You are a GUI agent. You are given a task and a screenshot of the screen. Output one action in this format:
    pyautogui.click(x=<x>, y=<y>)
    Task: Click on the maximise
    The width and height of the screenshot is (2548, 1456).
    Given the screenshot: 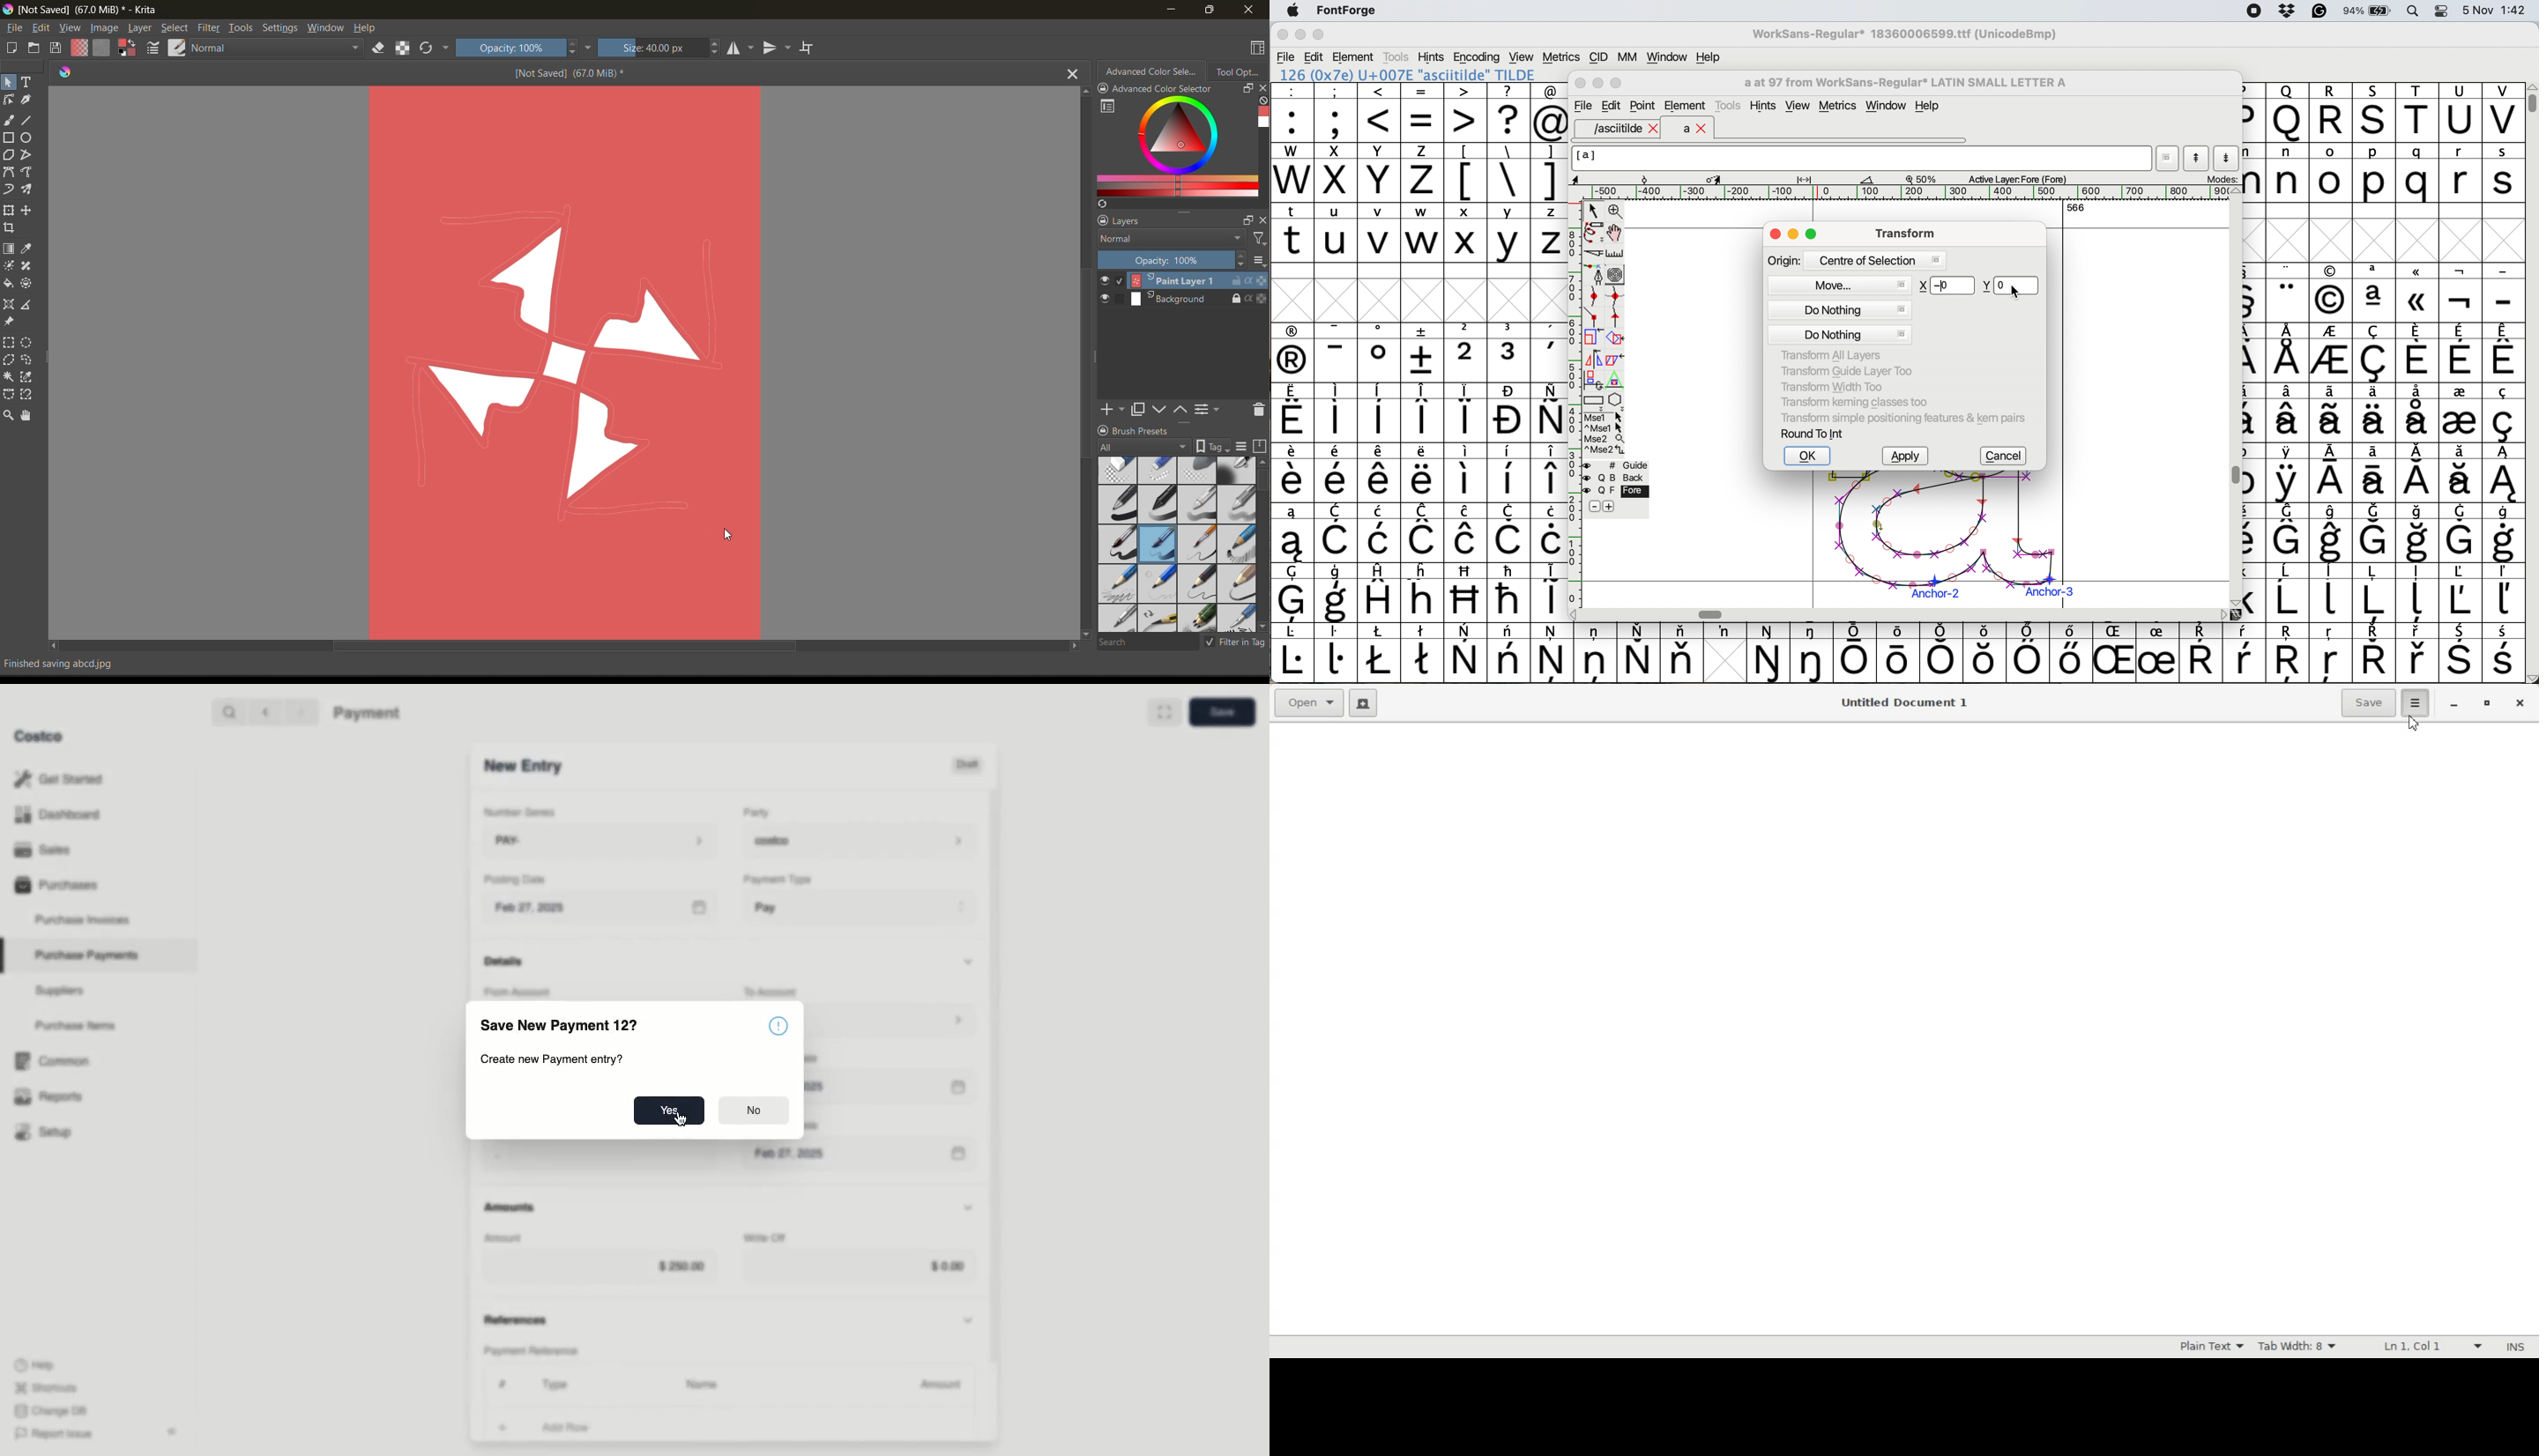 What is the action you would take?
    pyautogui.click(x=1319, y=37)
    